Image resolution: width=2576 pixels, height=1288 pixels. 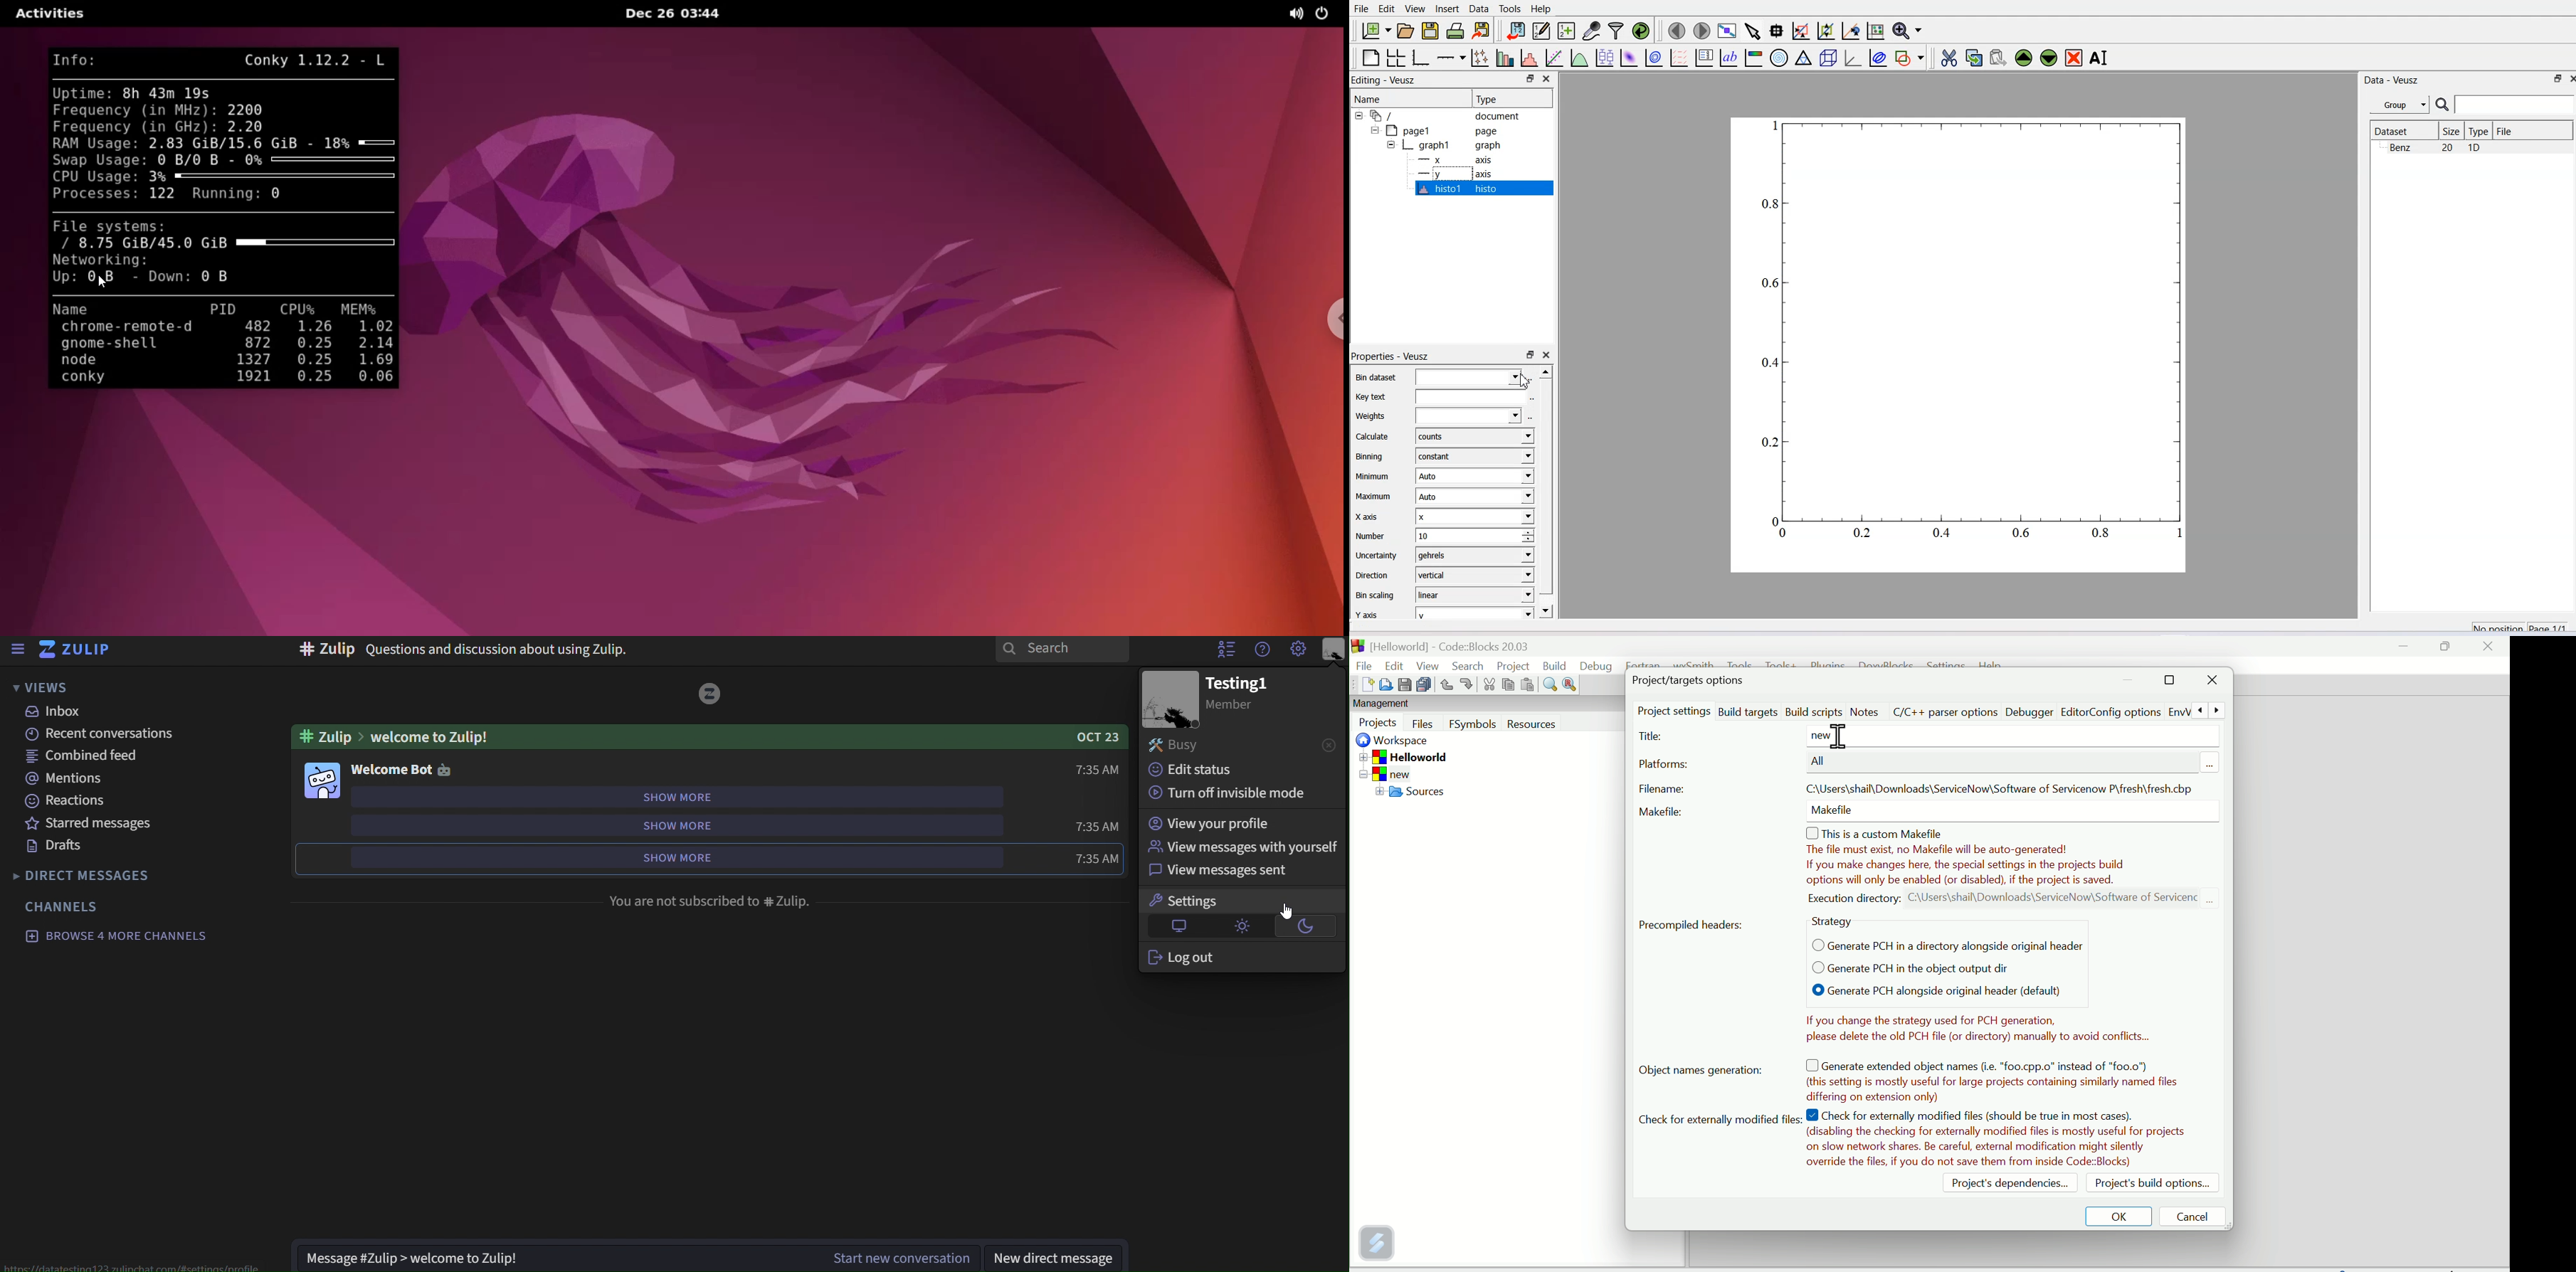 I want to click on Search Bar, so click(x=2506, y=104).